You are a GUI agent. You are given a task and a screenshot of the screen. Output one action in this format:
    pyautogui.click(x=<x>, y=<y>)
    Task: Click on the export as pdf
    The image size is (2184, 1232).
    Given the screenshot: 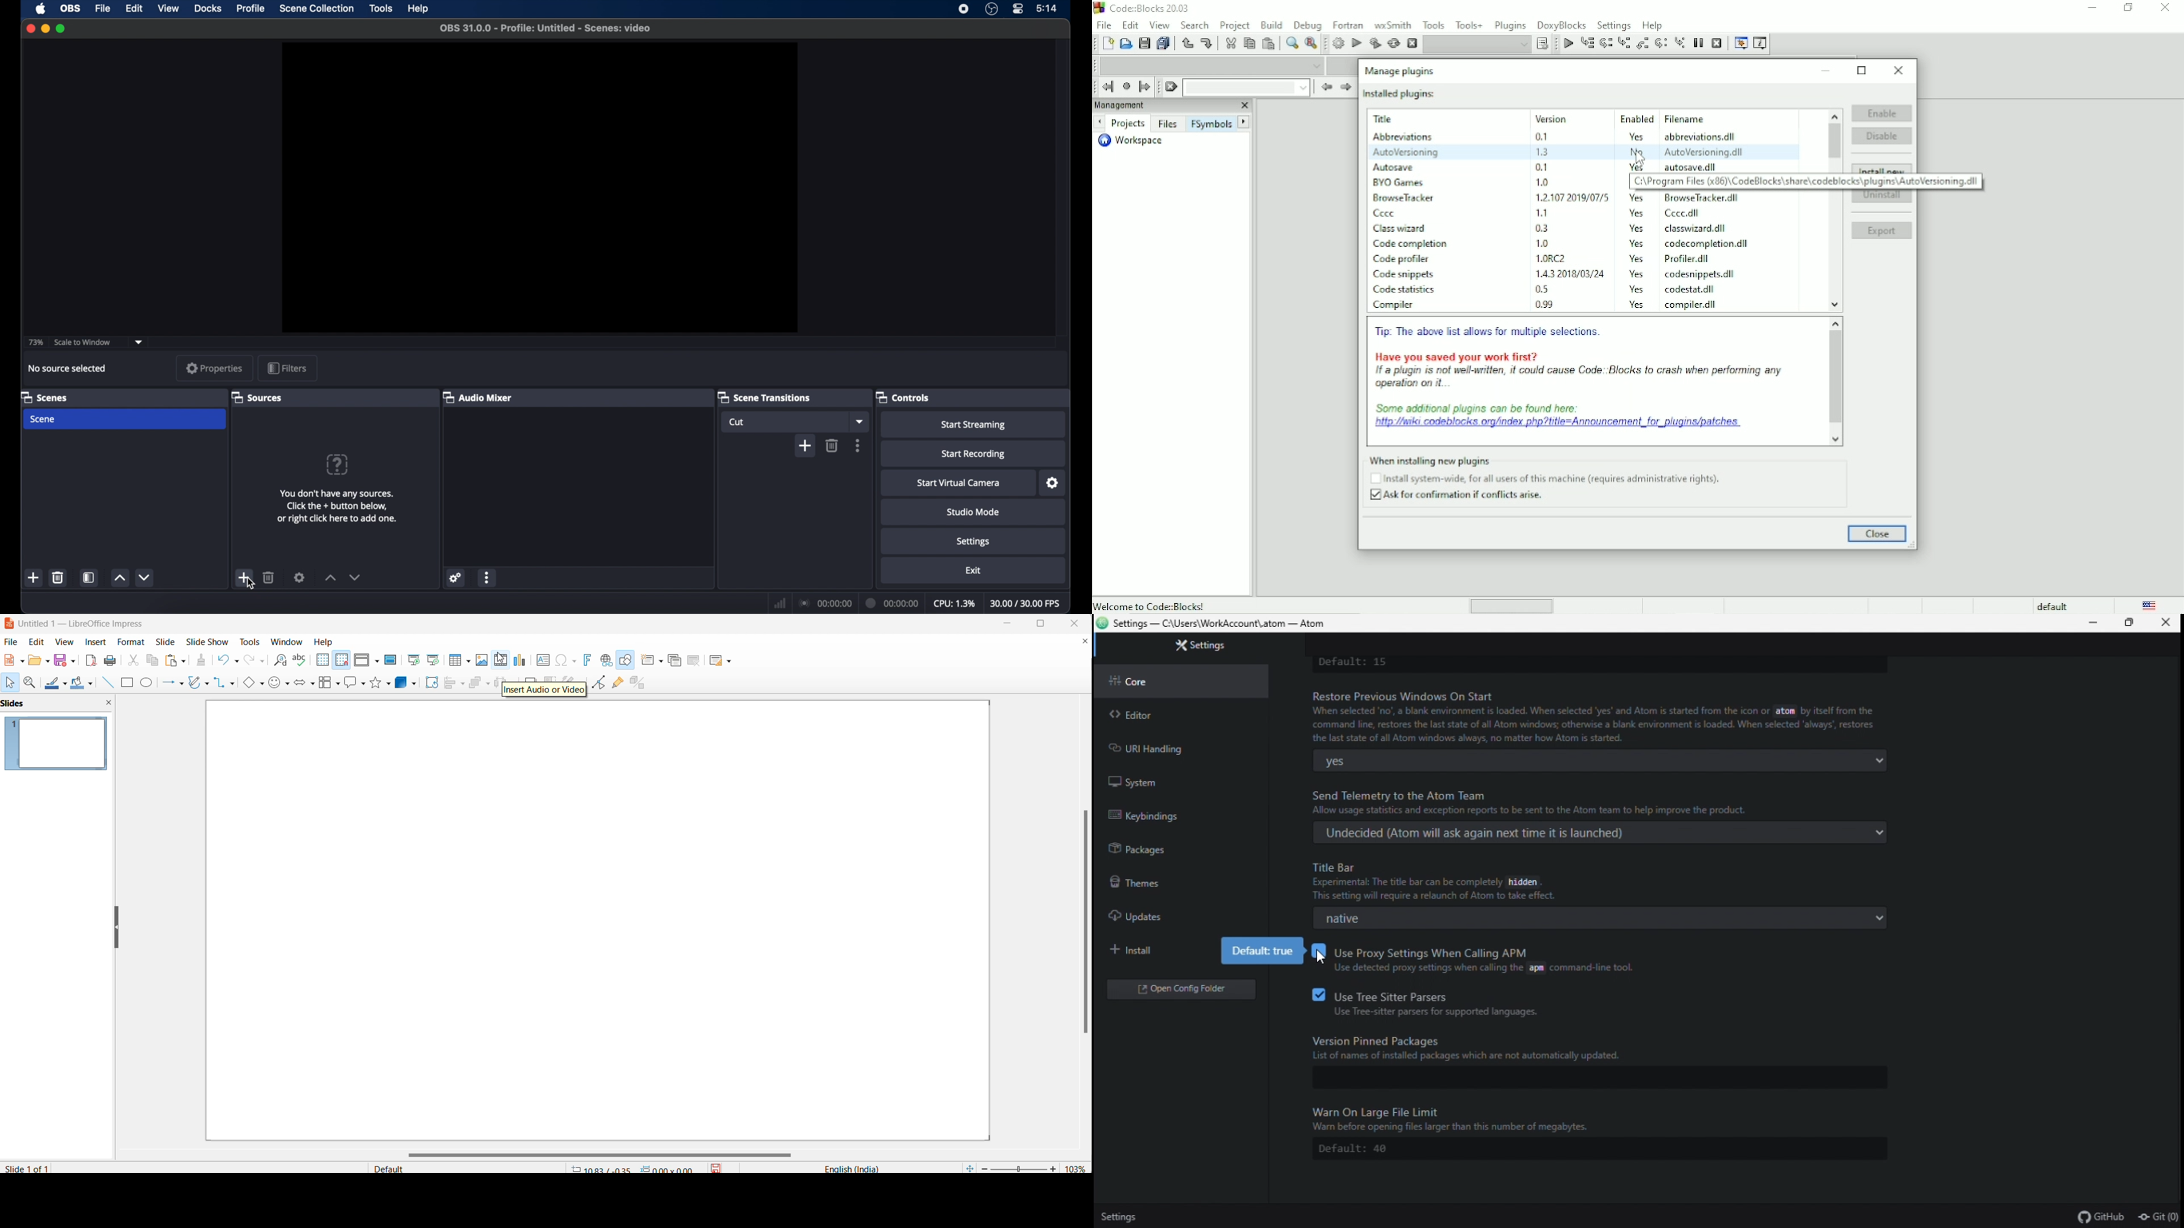 What is the action you would take?
    pyautogui.click(x=90, y=661)
    